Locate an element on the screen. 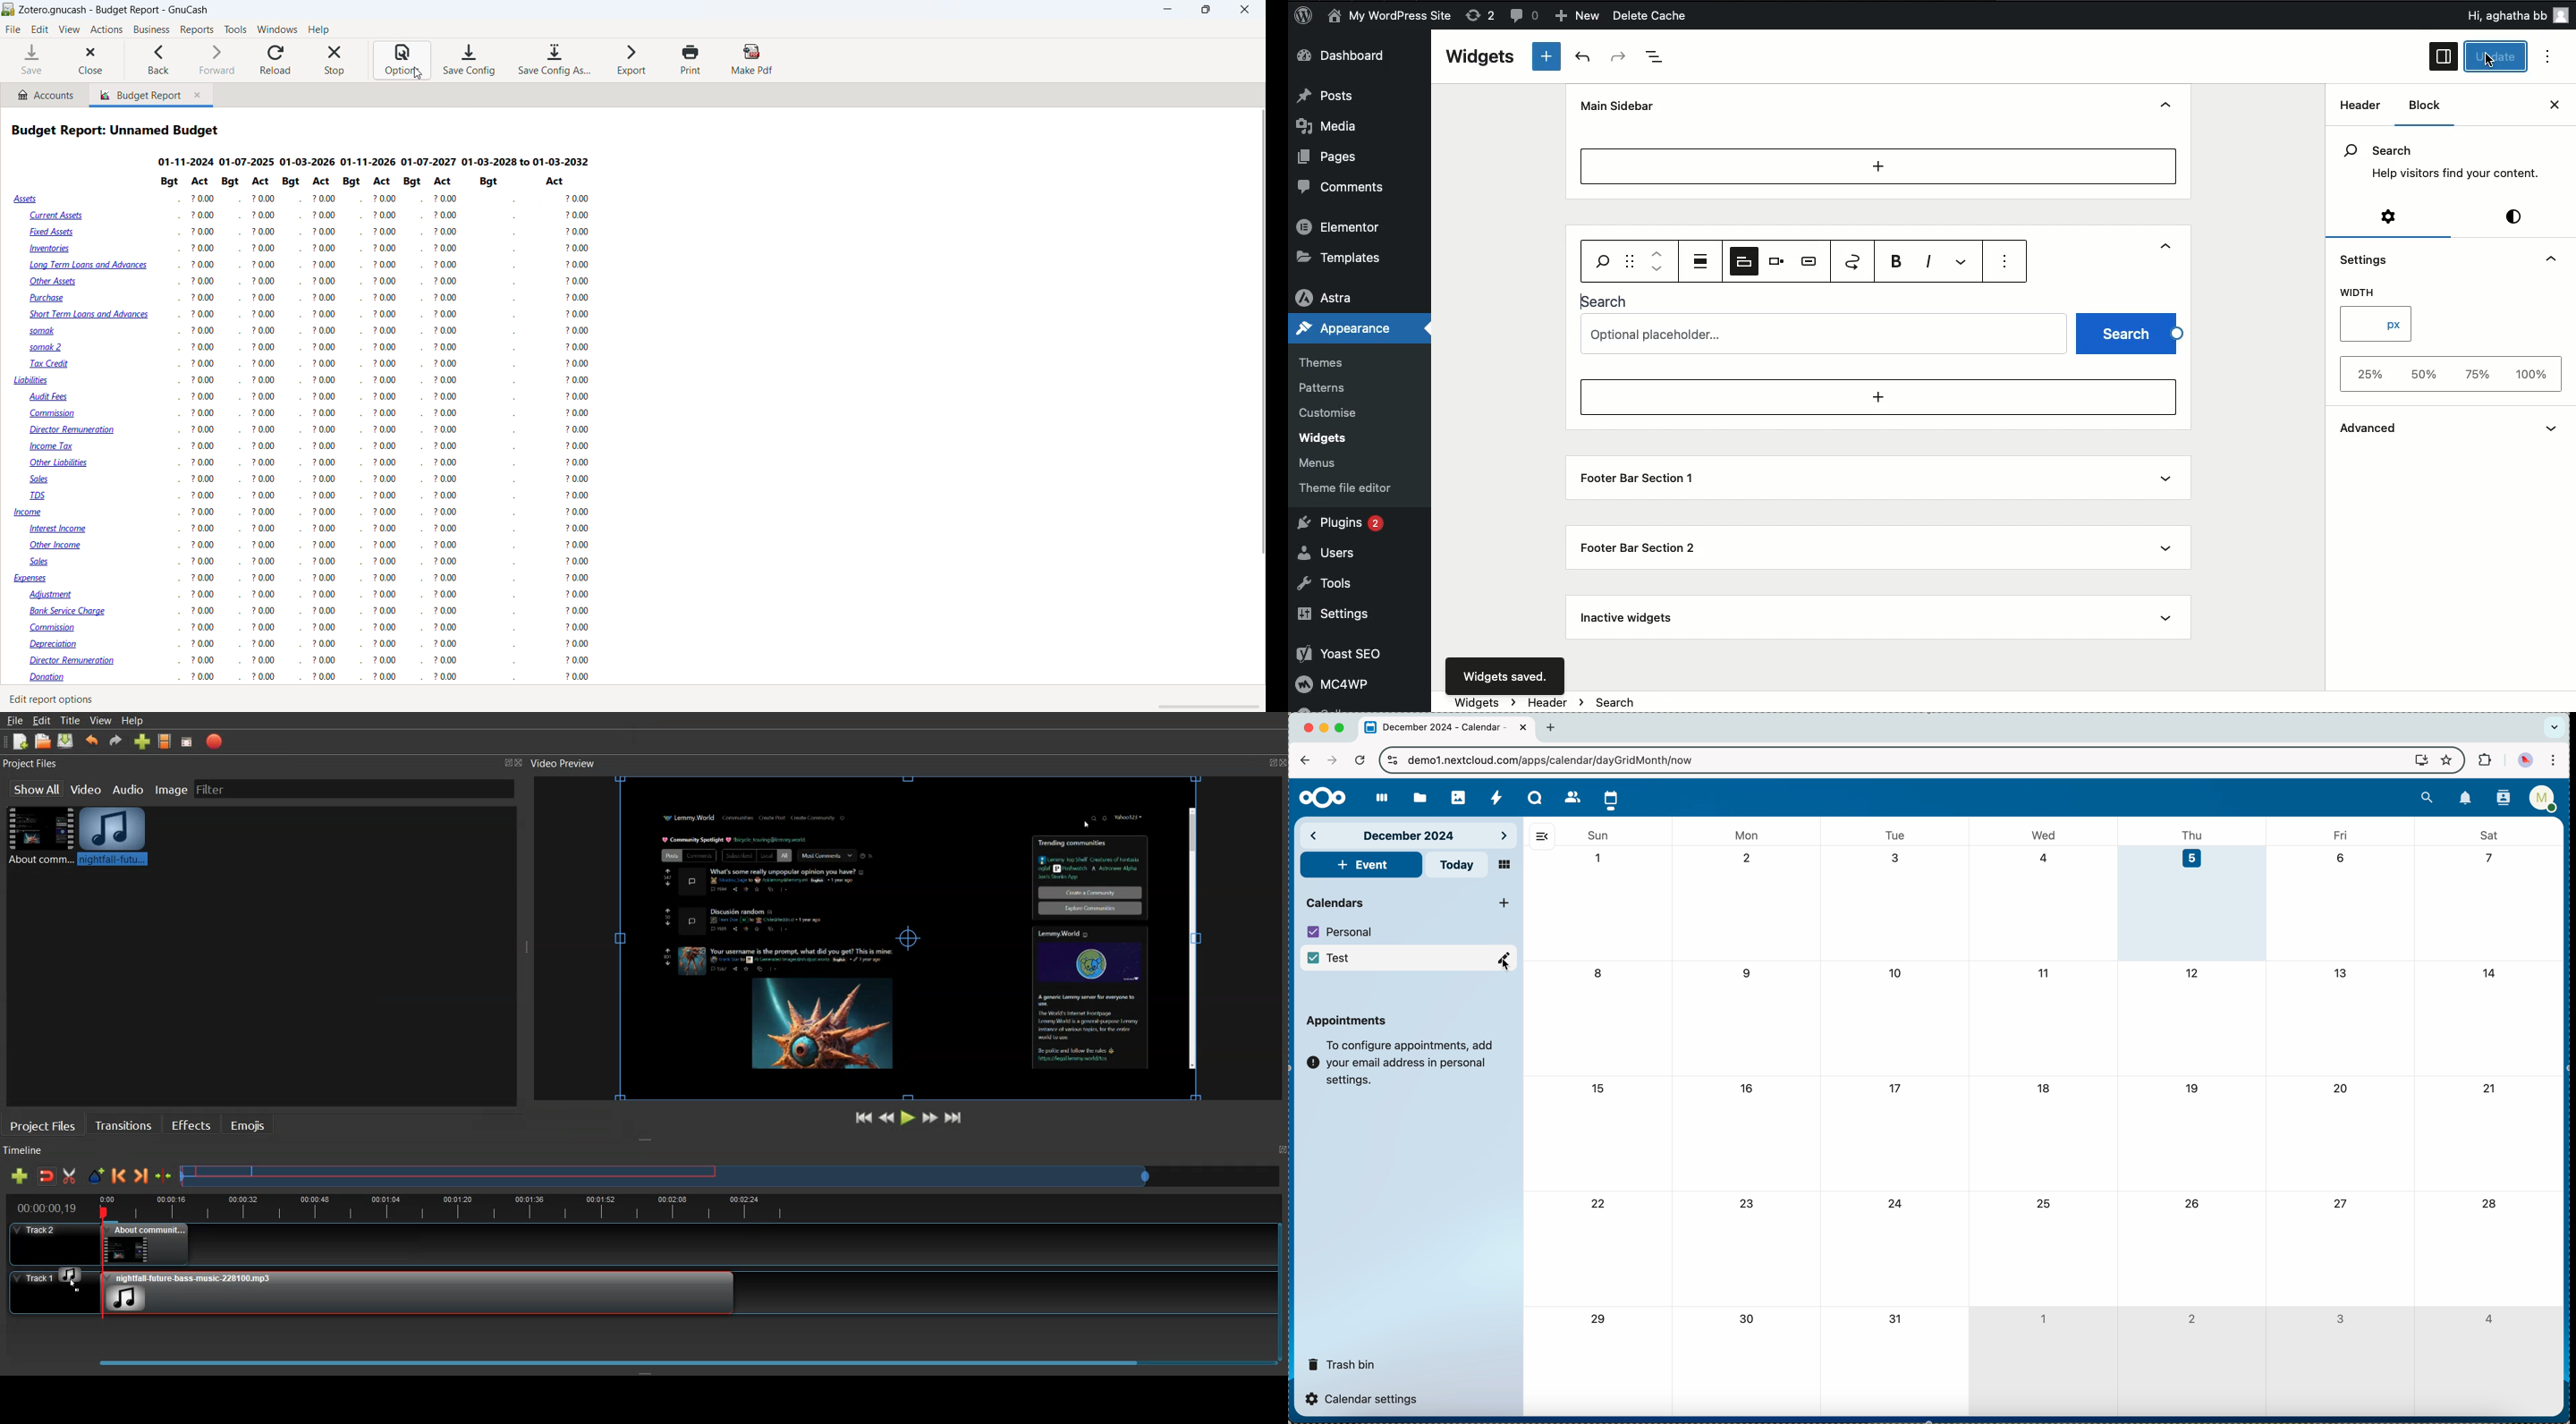  Redo is located at coordinates (1619, 56).